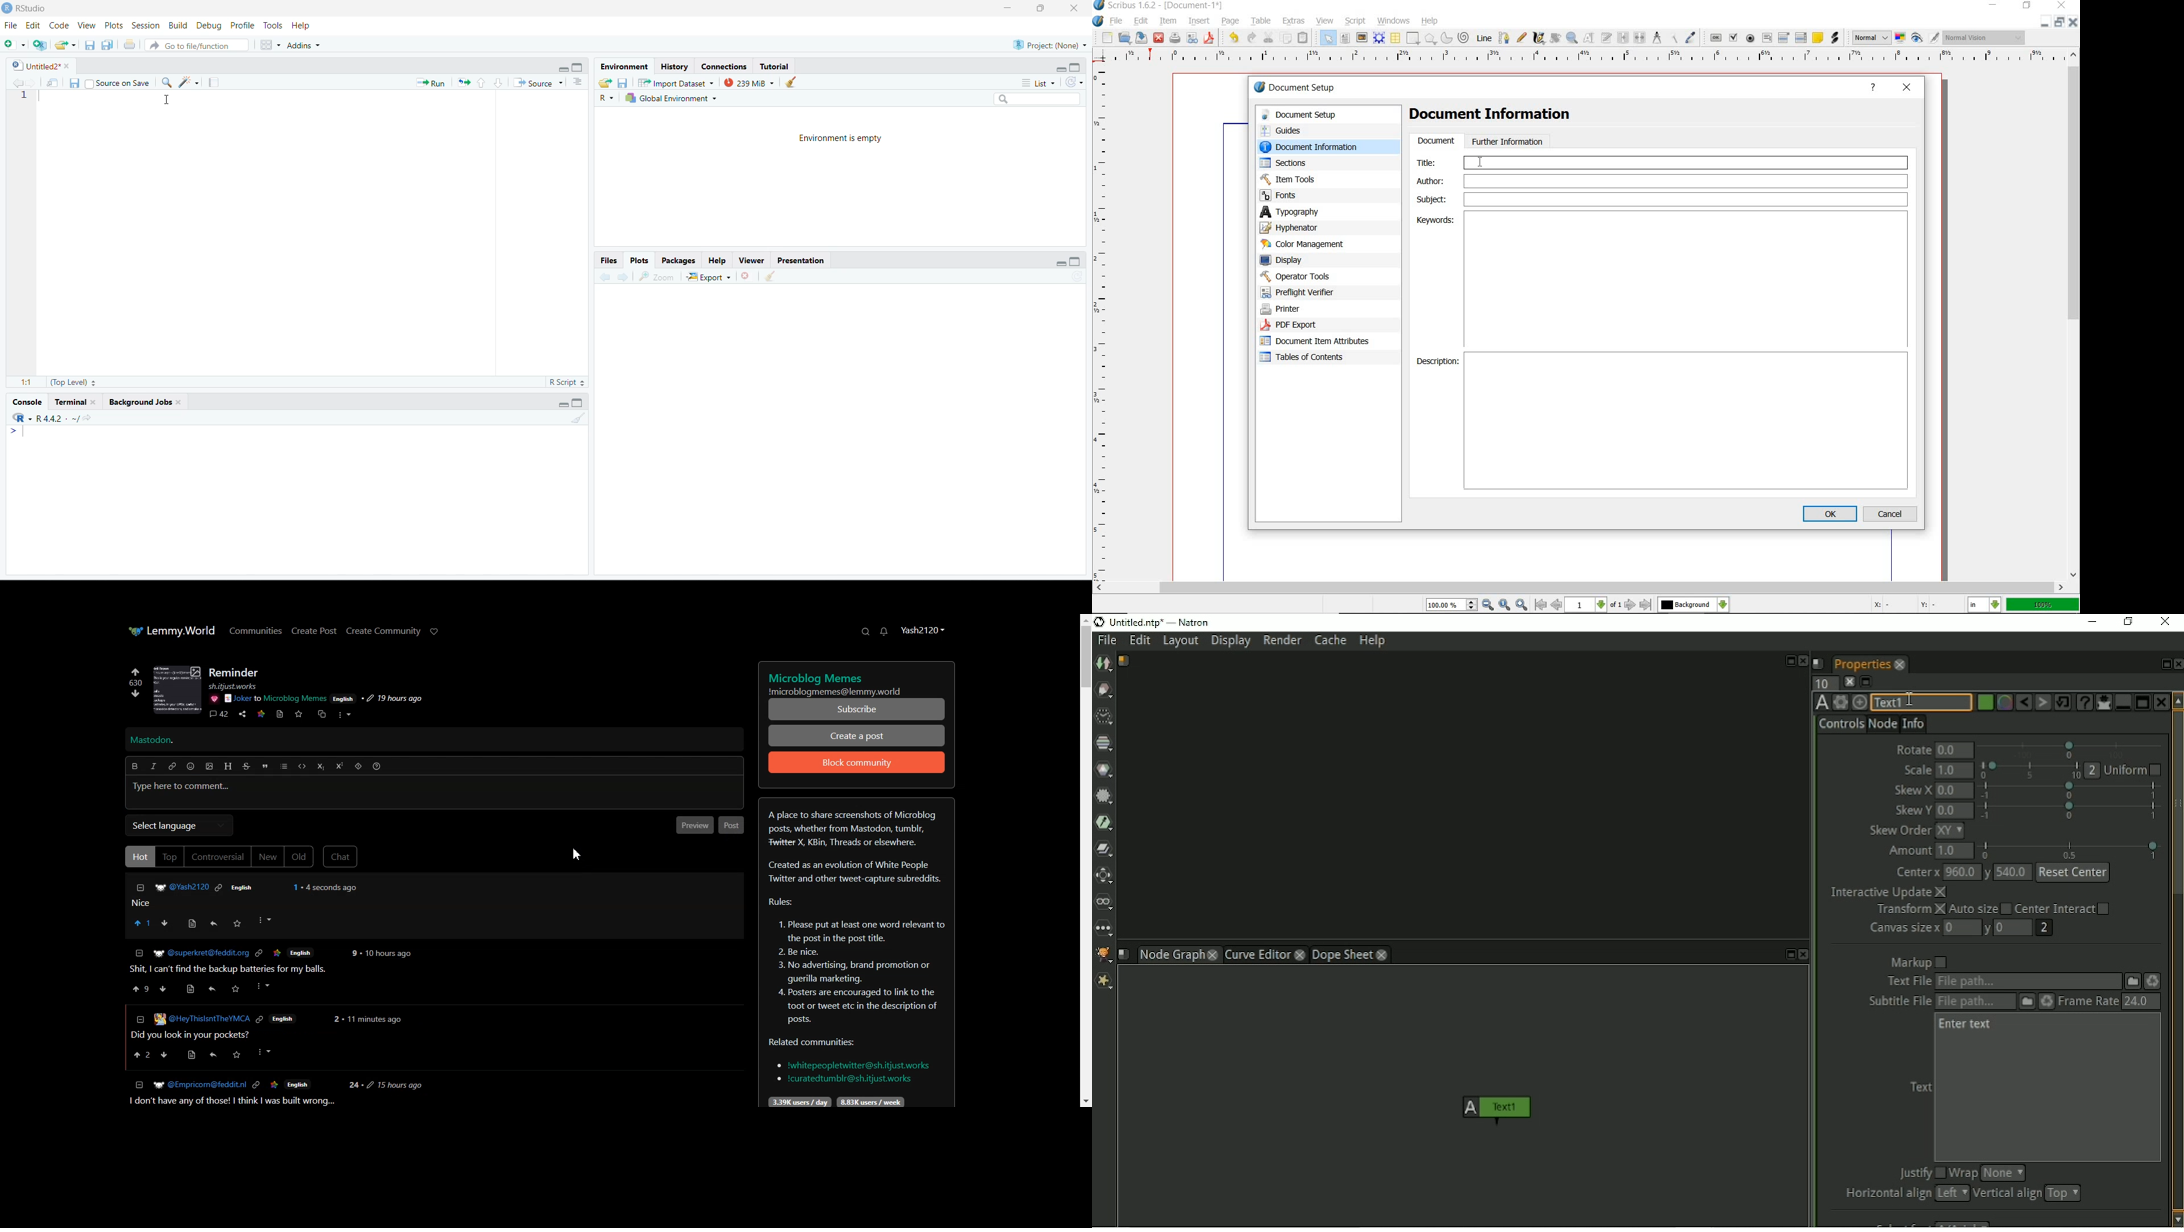 The width and height of the screenshot is (2184, 1232). What do you see at coordinates (1175, 39) in the screenshot?
I see `print` at bounding box center [1175, 39].